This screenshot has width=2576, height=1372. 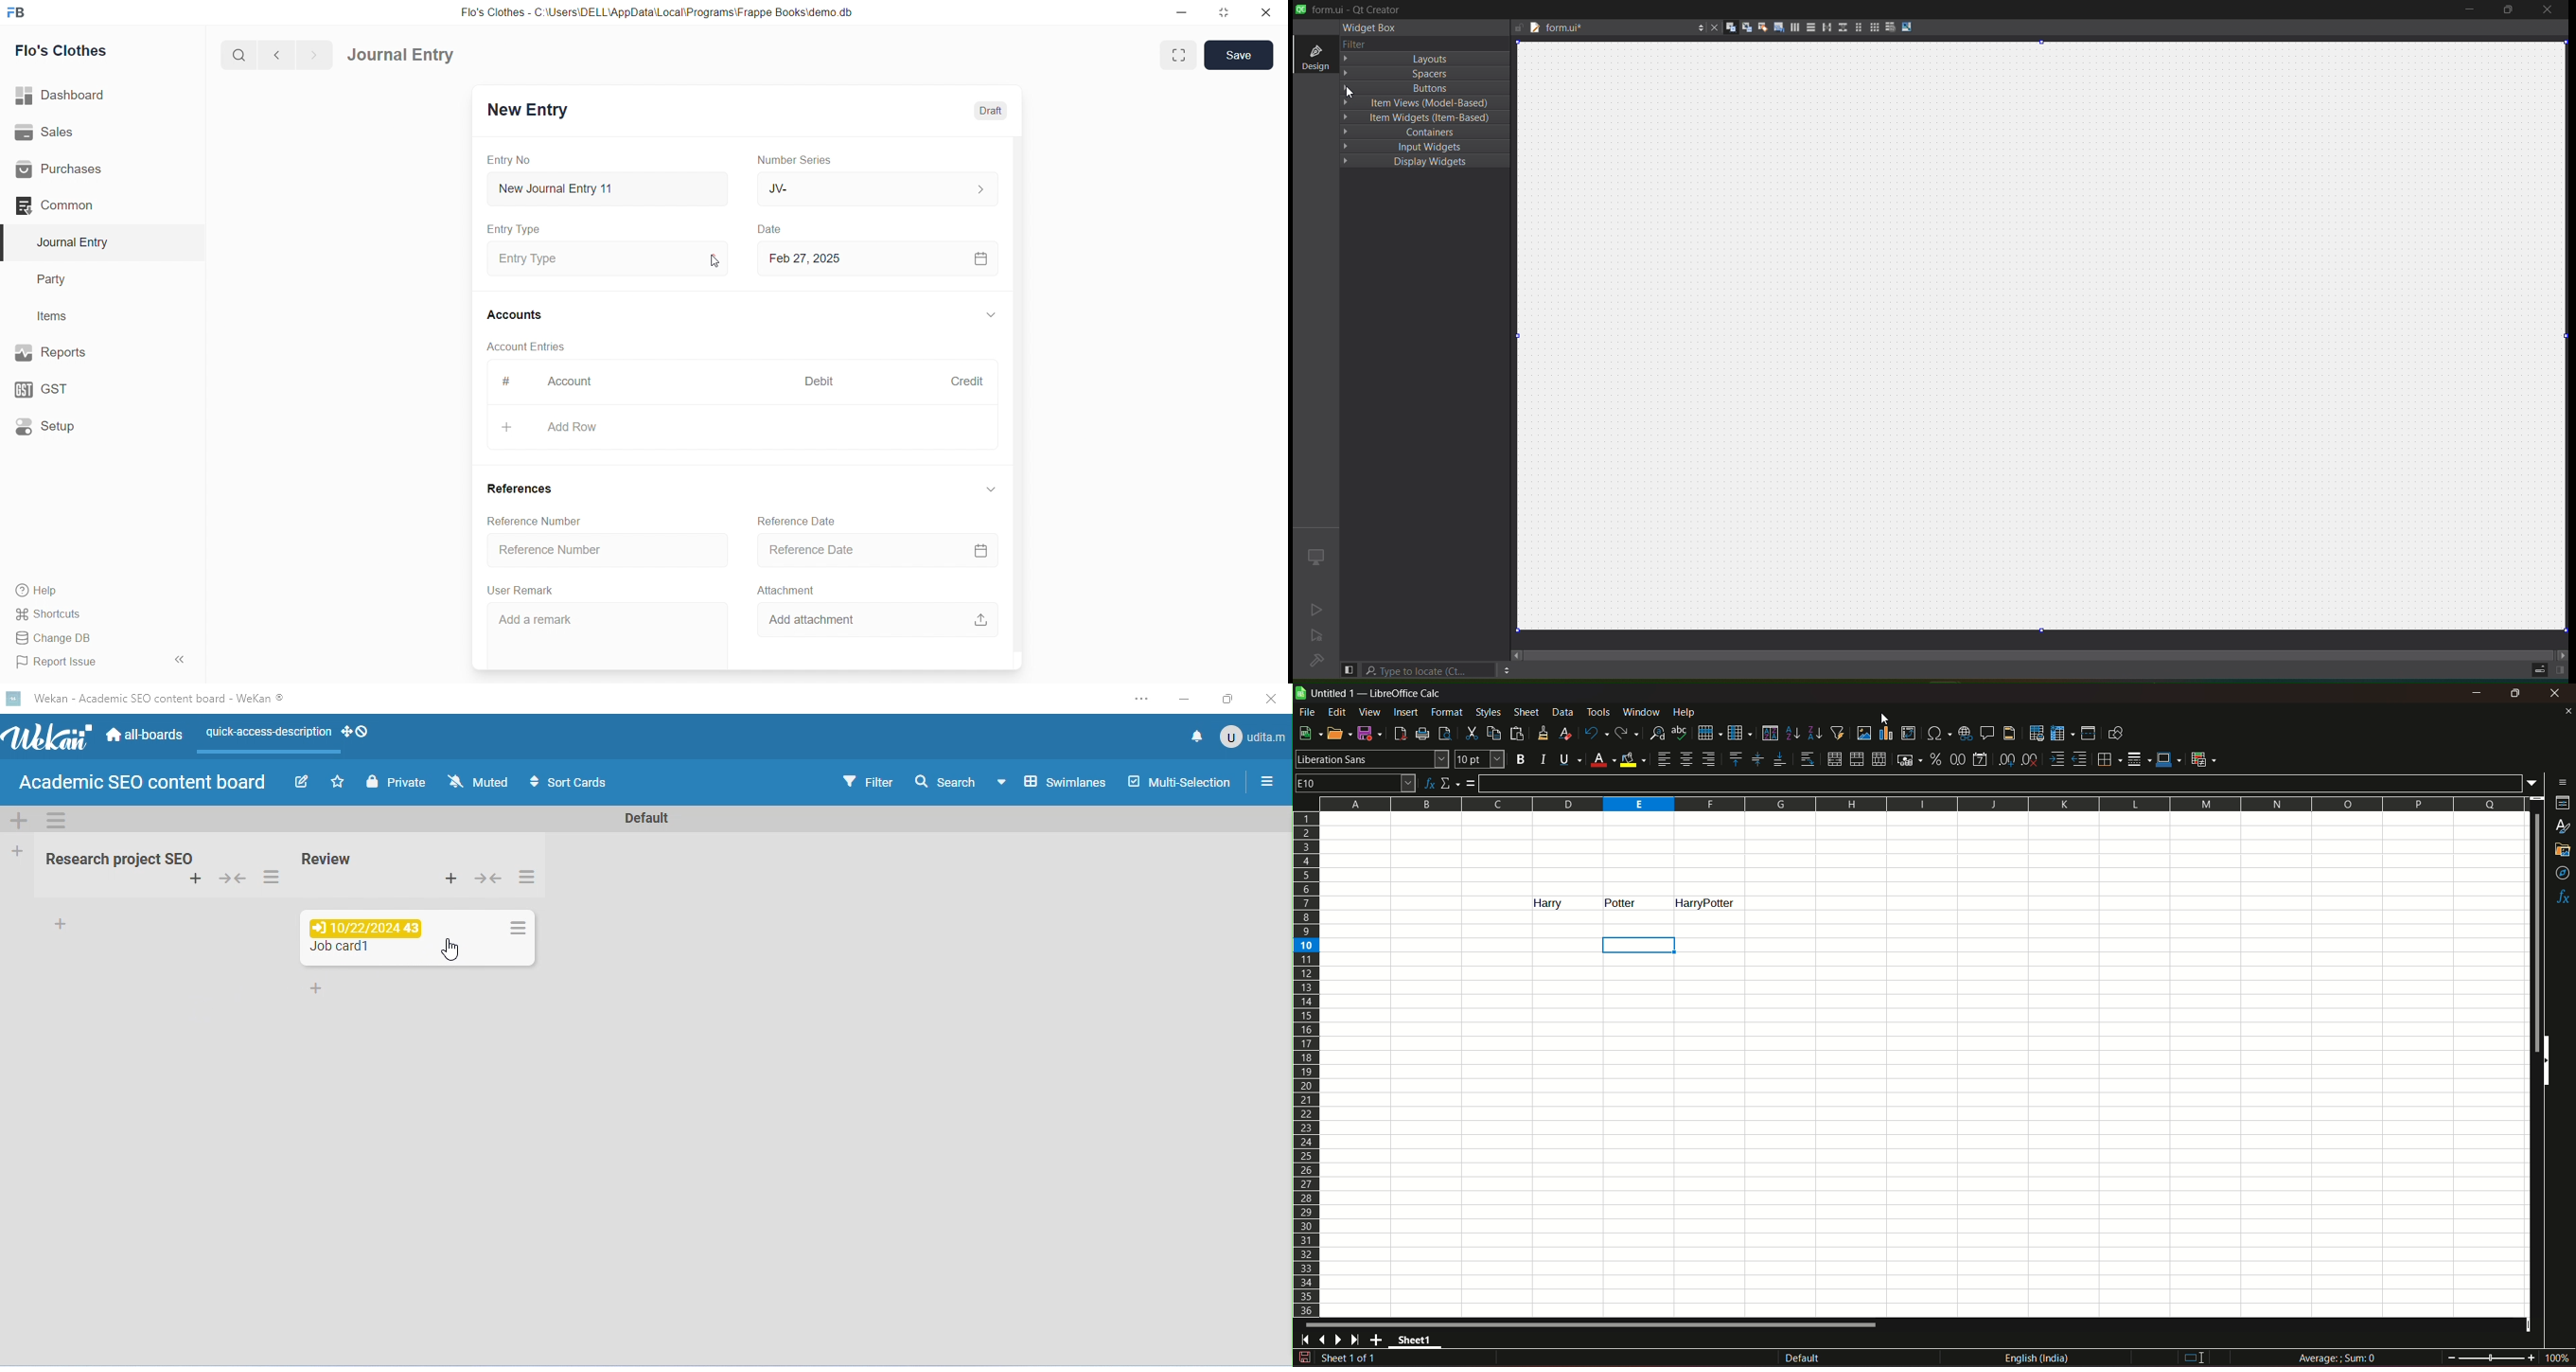 What do you see at coordinates (2108, 759) in the screenshot?
I see `borders` at bounding box center [2108, 759].